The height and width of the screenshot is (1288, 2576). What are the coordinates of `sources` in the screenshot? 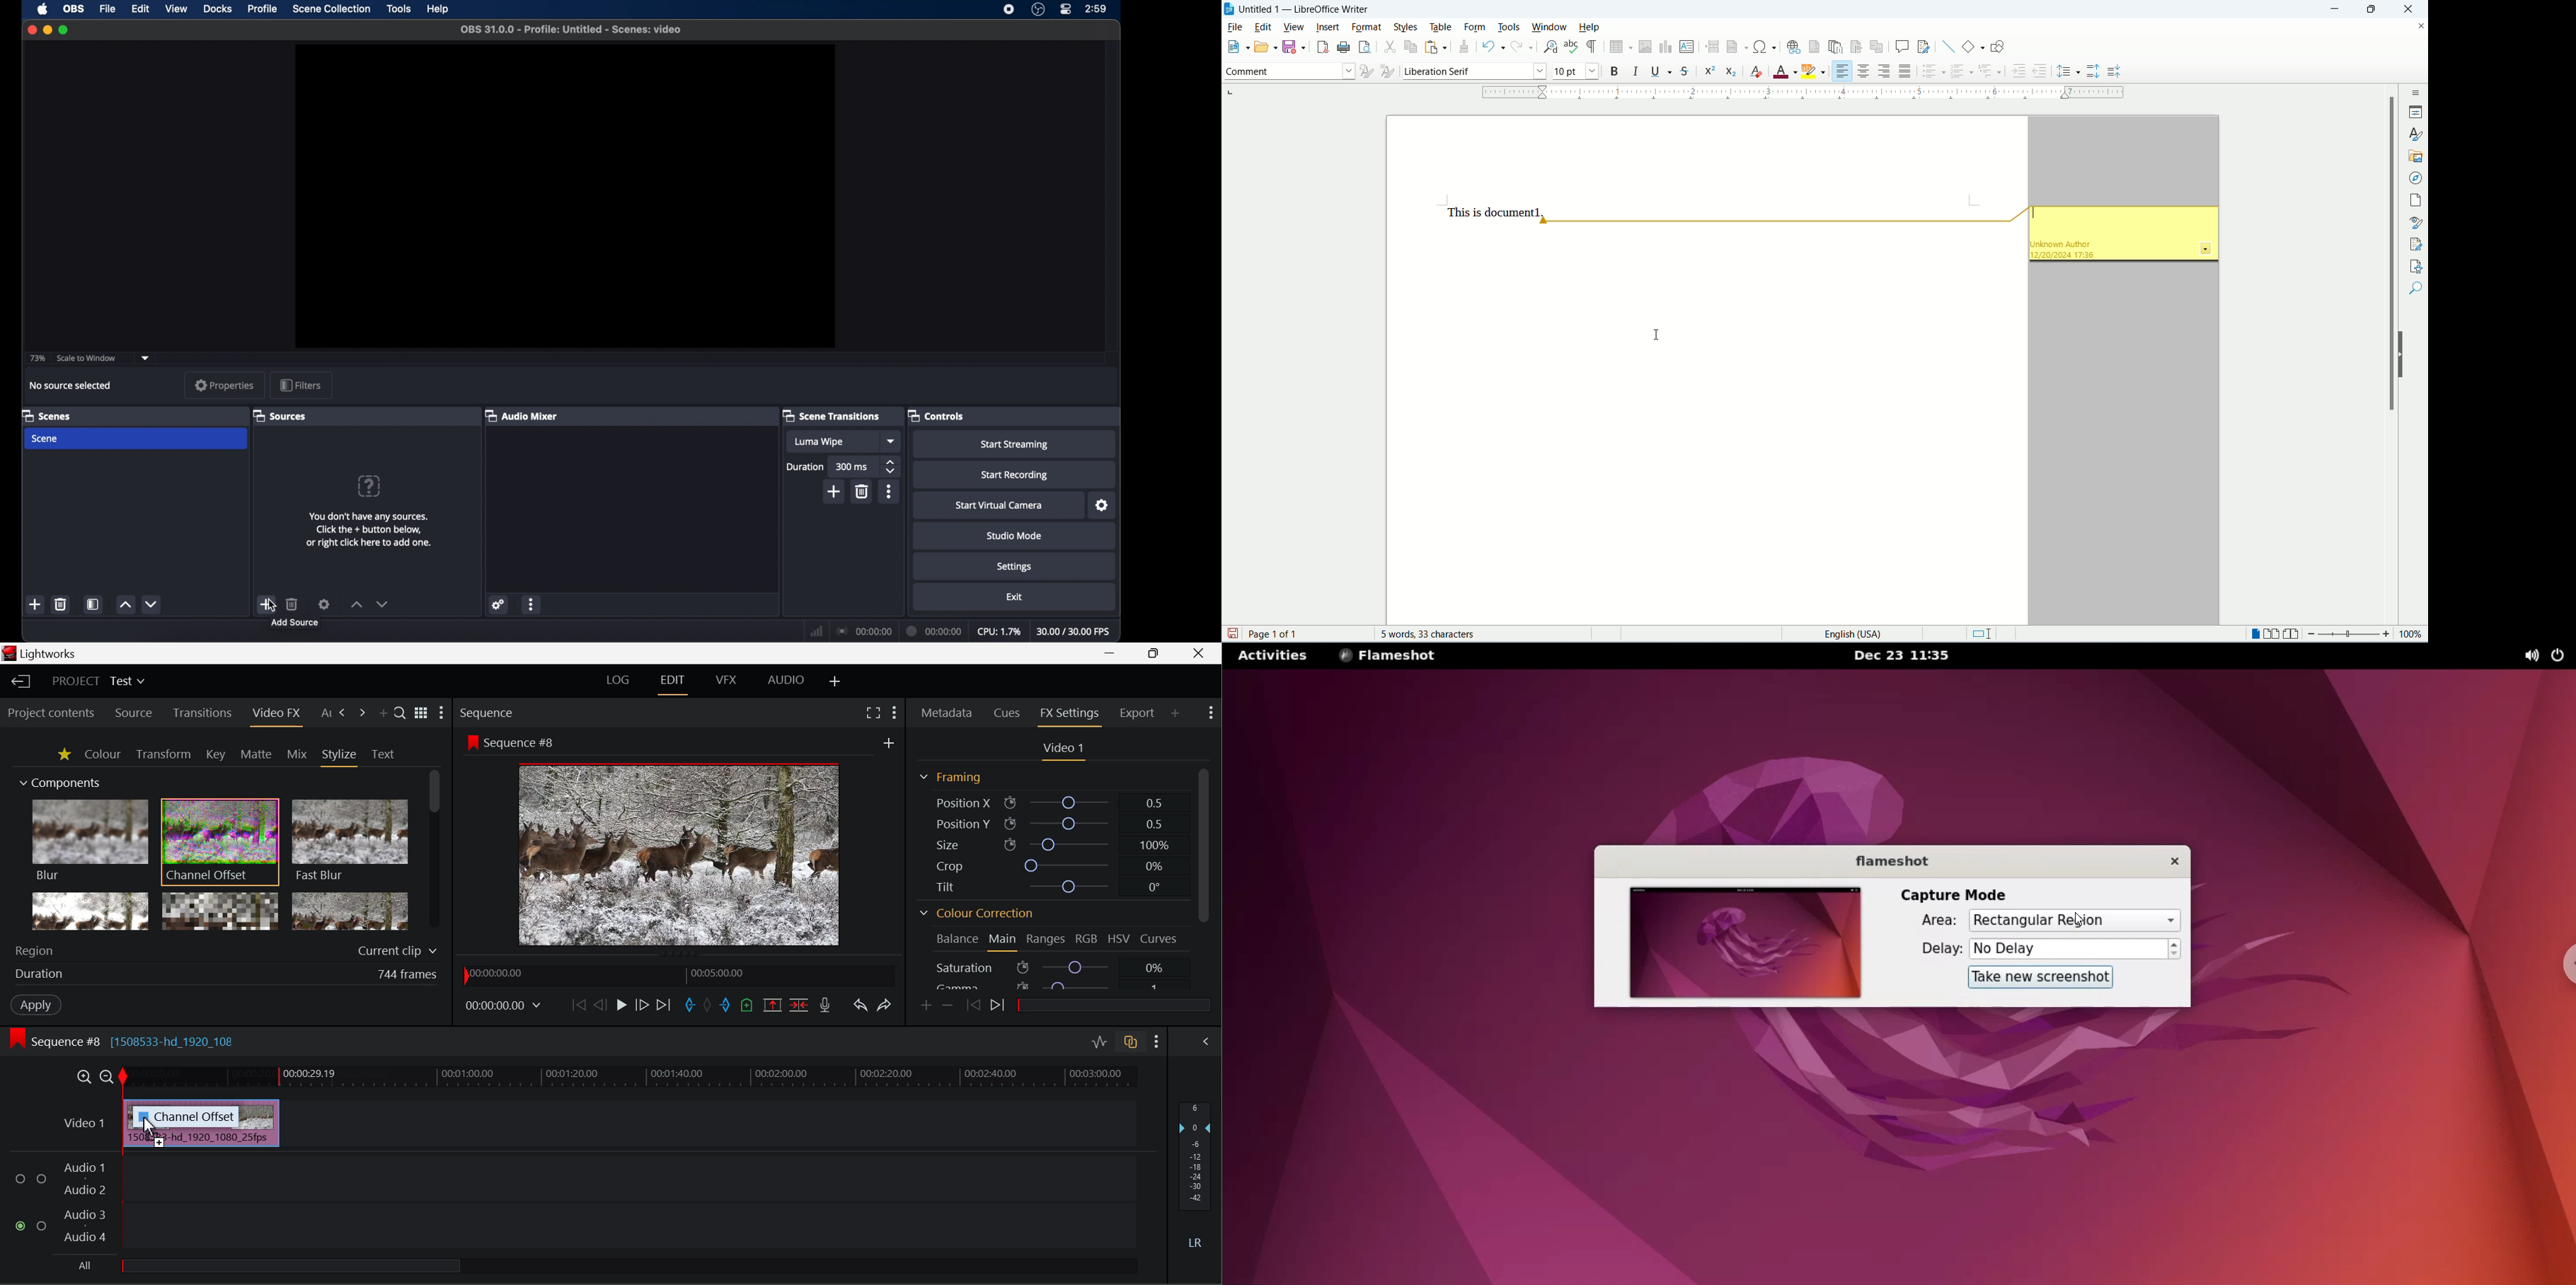 It's located at (280, 415).